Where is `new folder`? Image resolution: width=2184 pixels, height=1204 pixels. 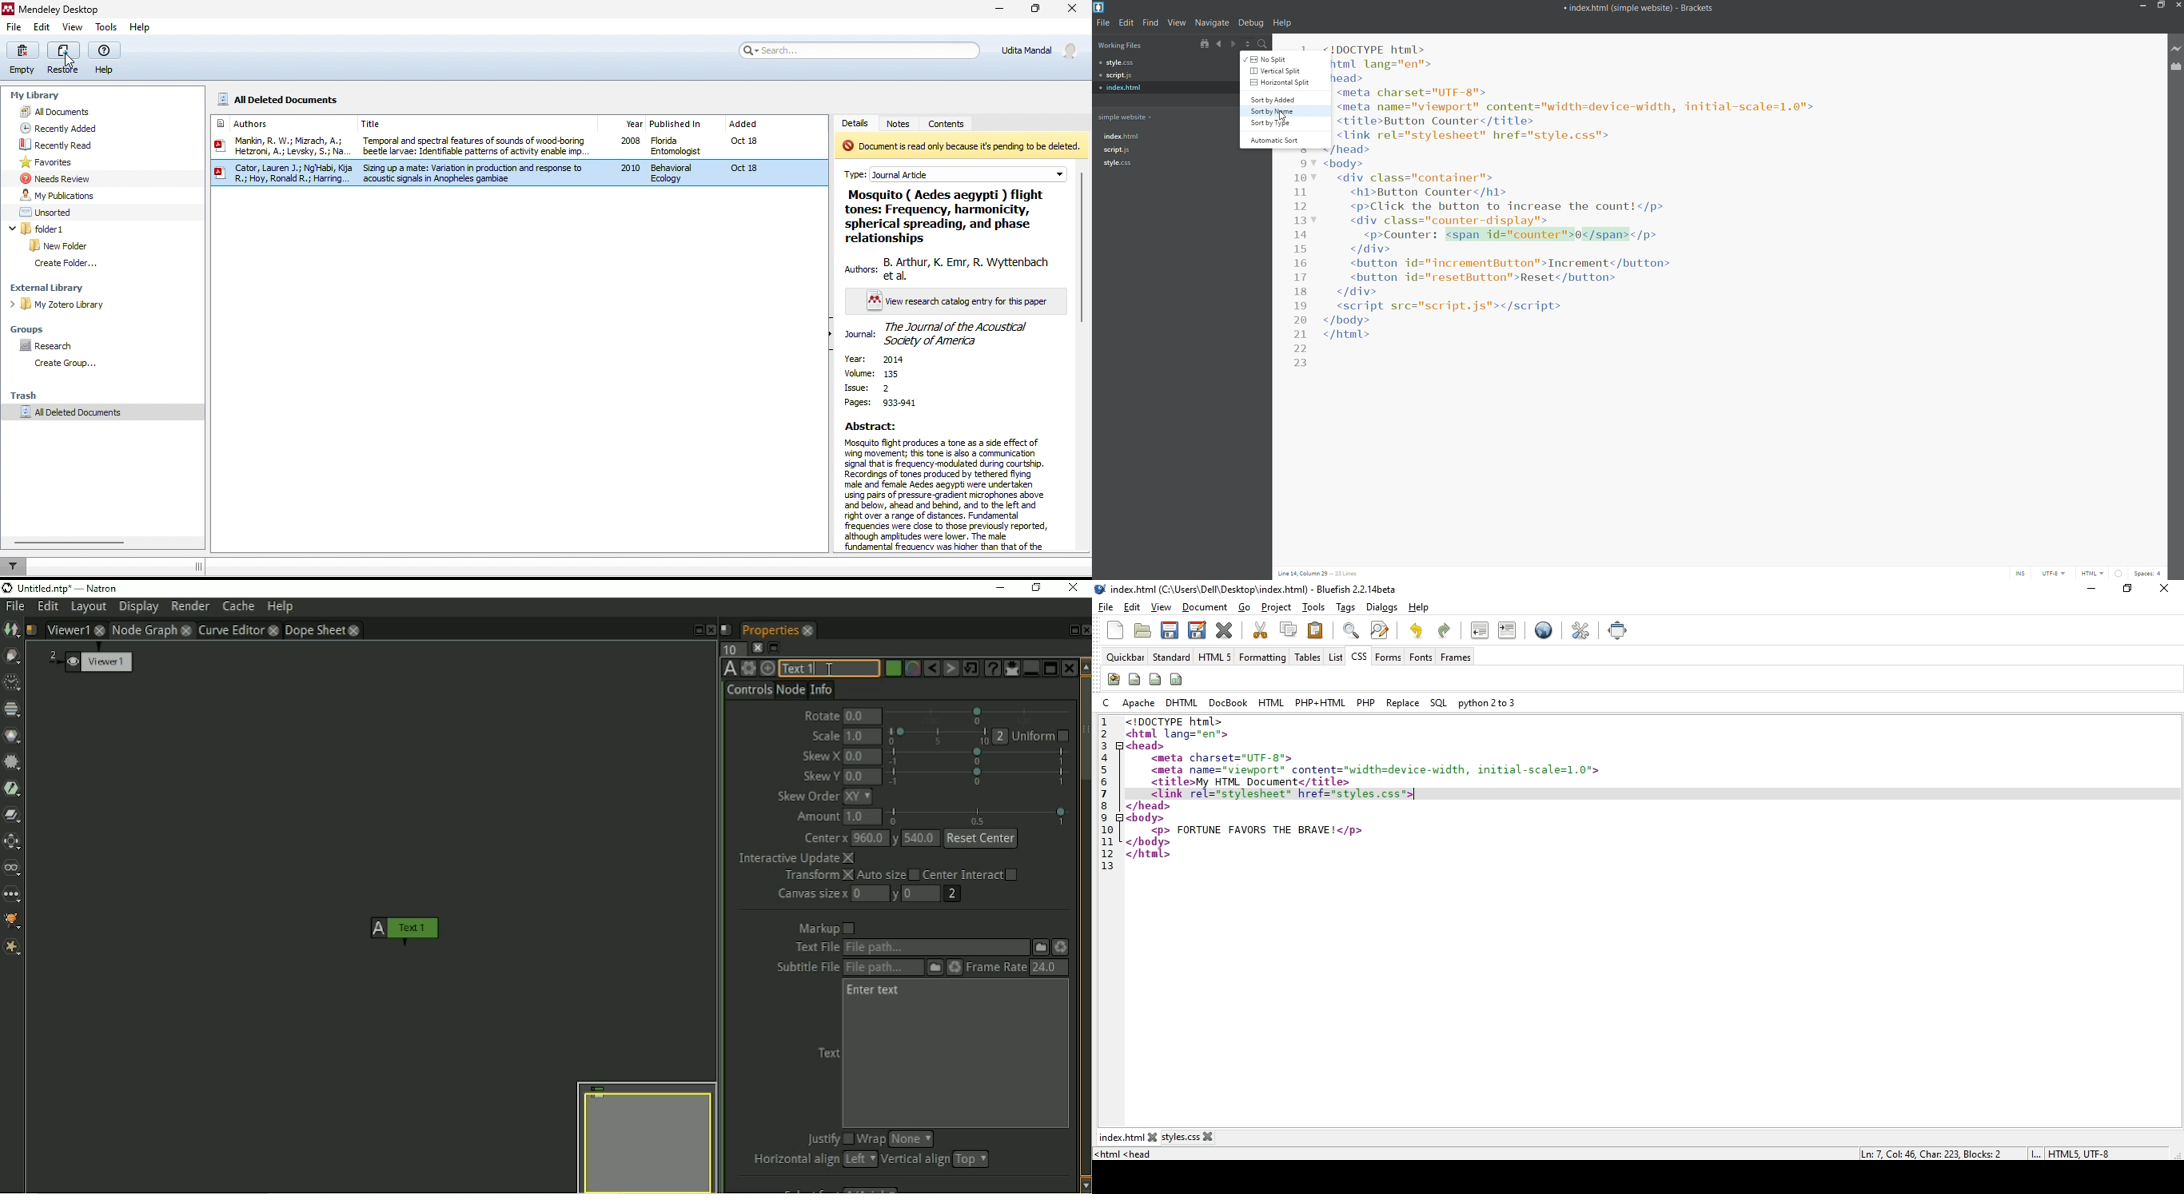 new folder is located at coordinates (59, 246).